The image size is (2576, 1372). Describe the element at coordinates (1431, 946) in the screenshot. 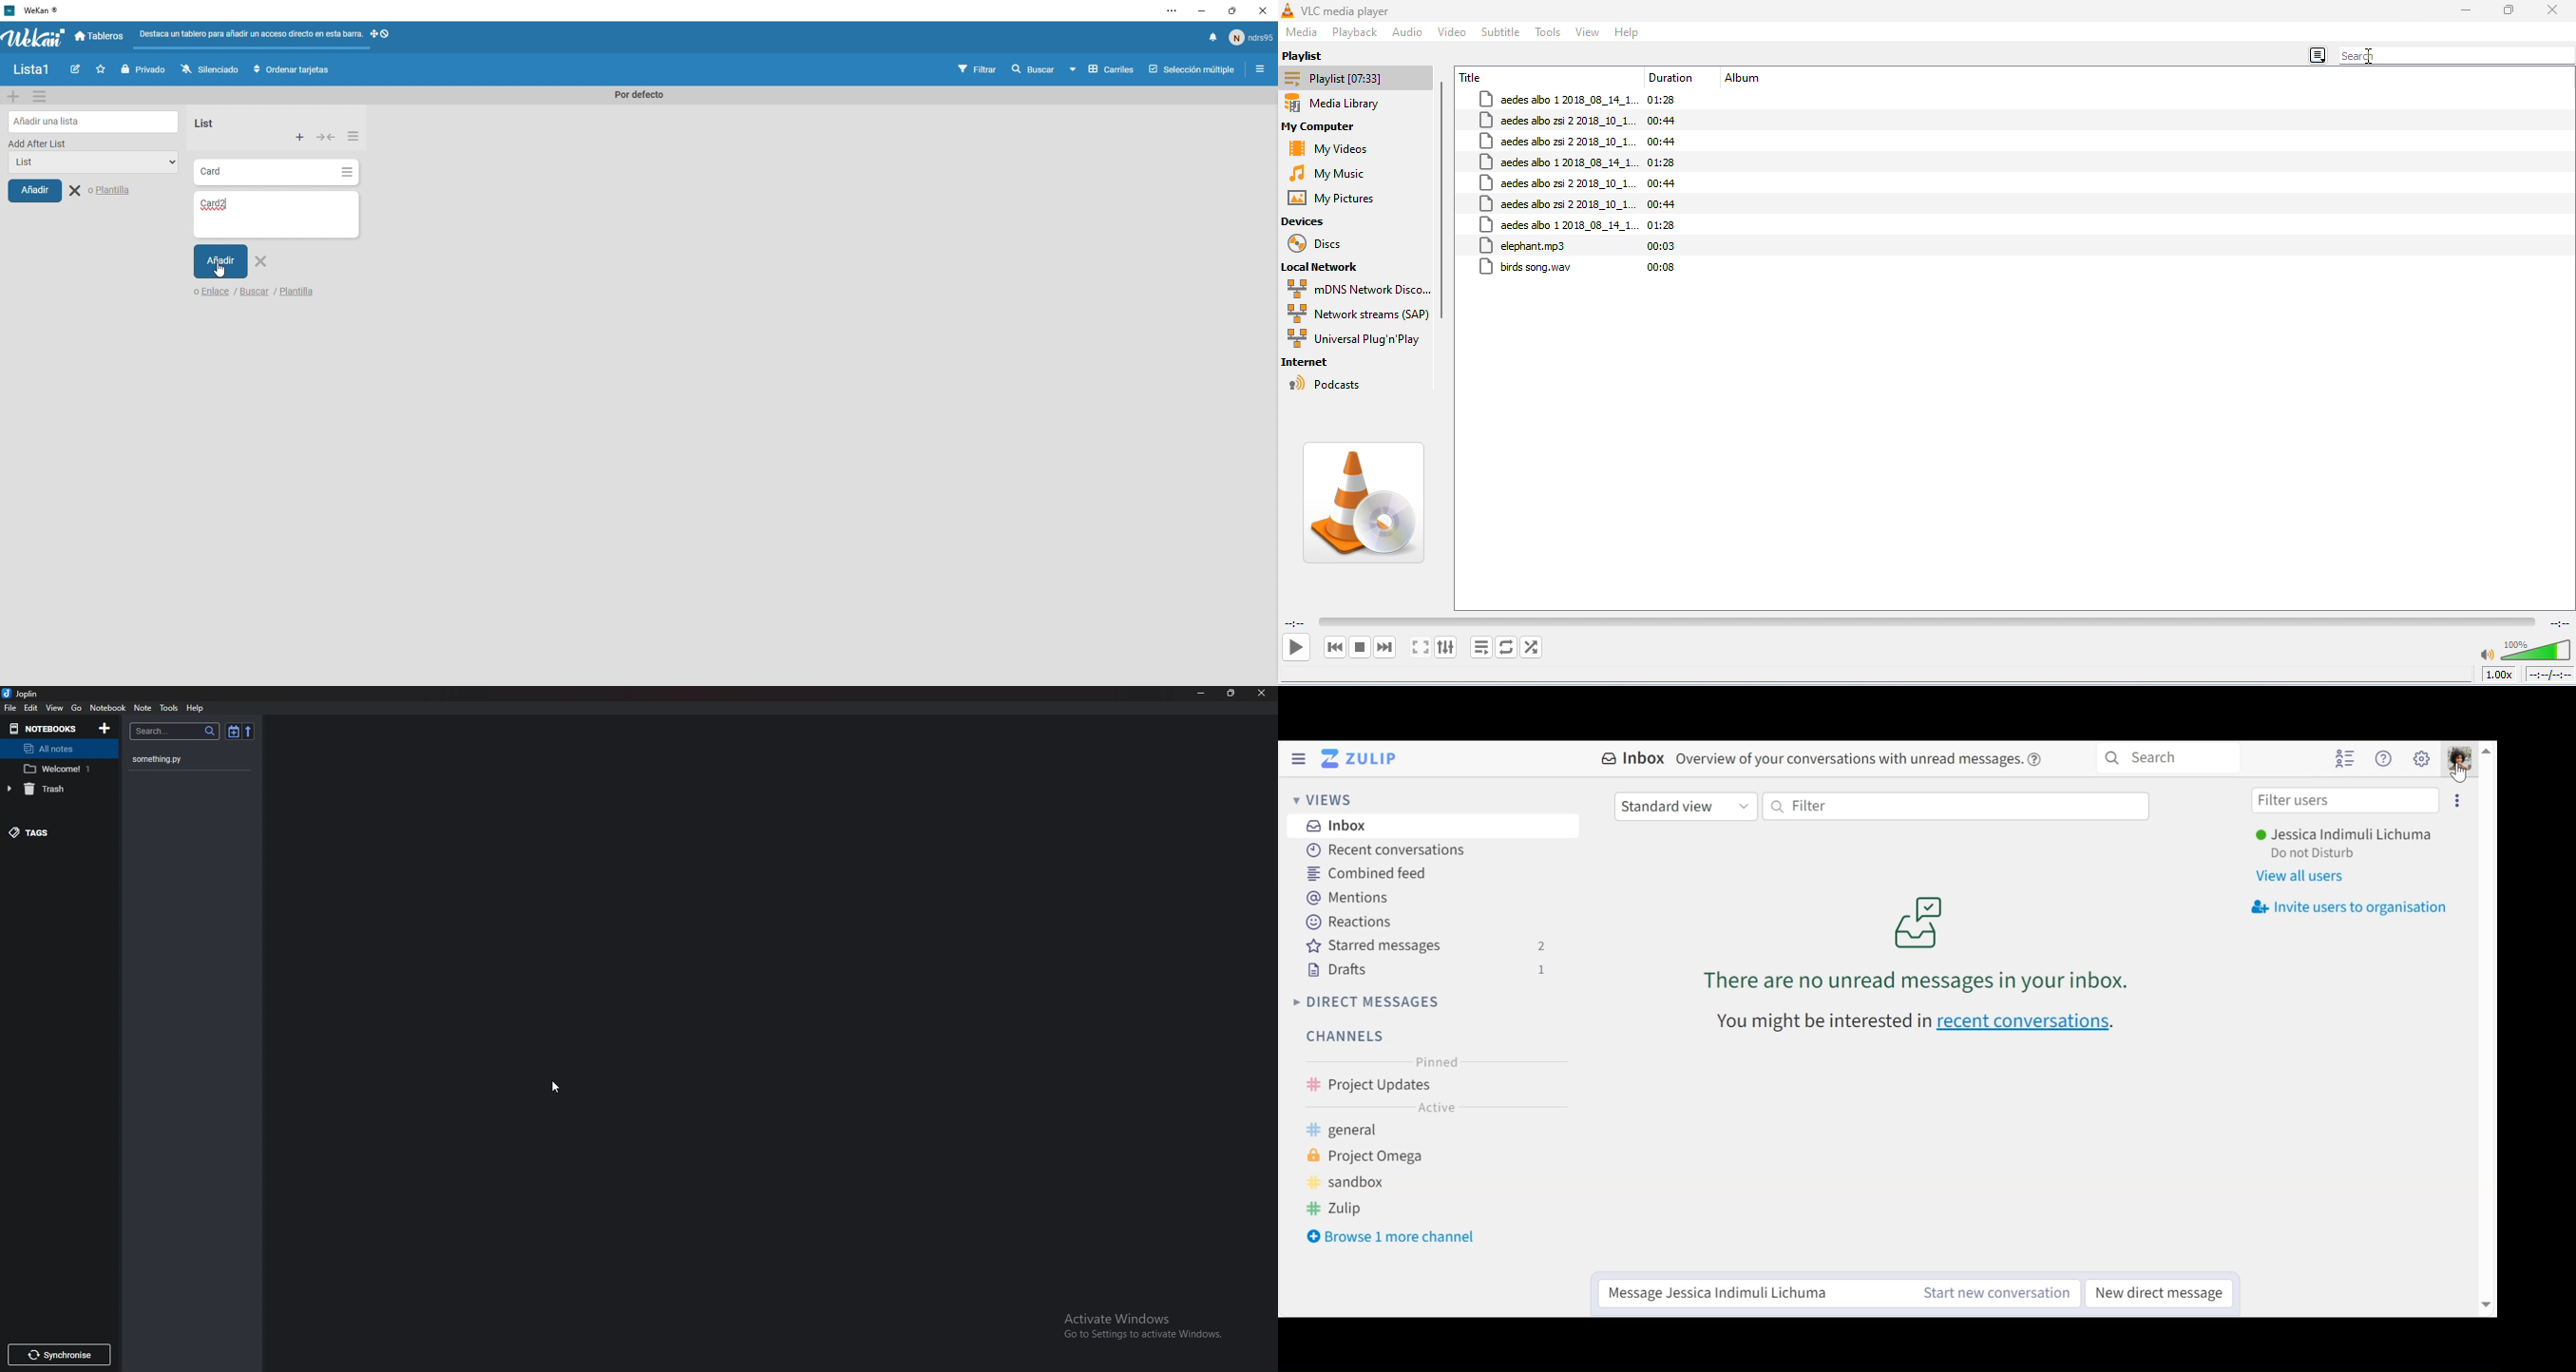

I see `Starred messages` at that location.